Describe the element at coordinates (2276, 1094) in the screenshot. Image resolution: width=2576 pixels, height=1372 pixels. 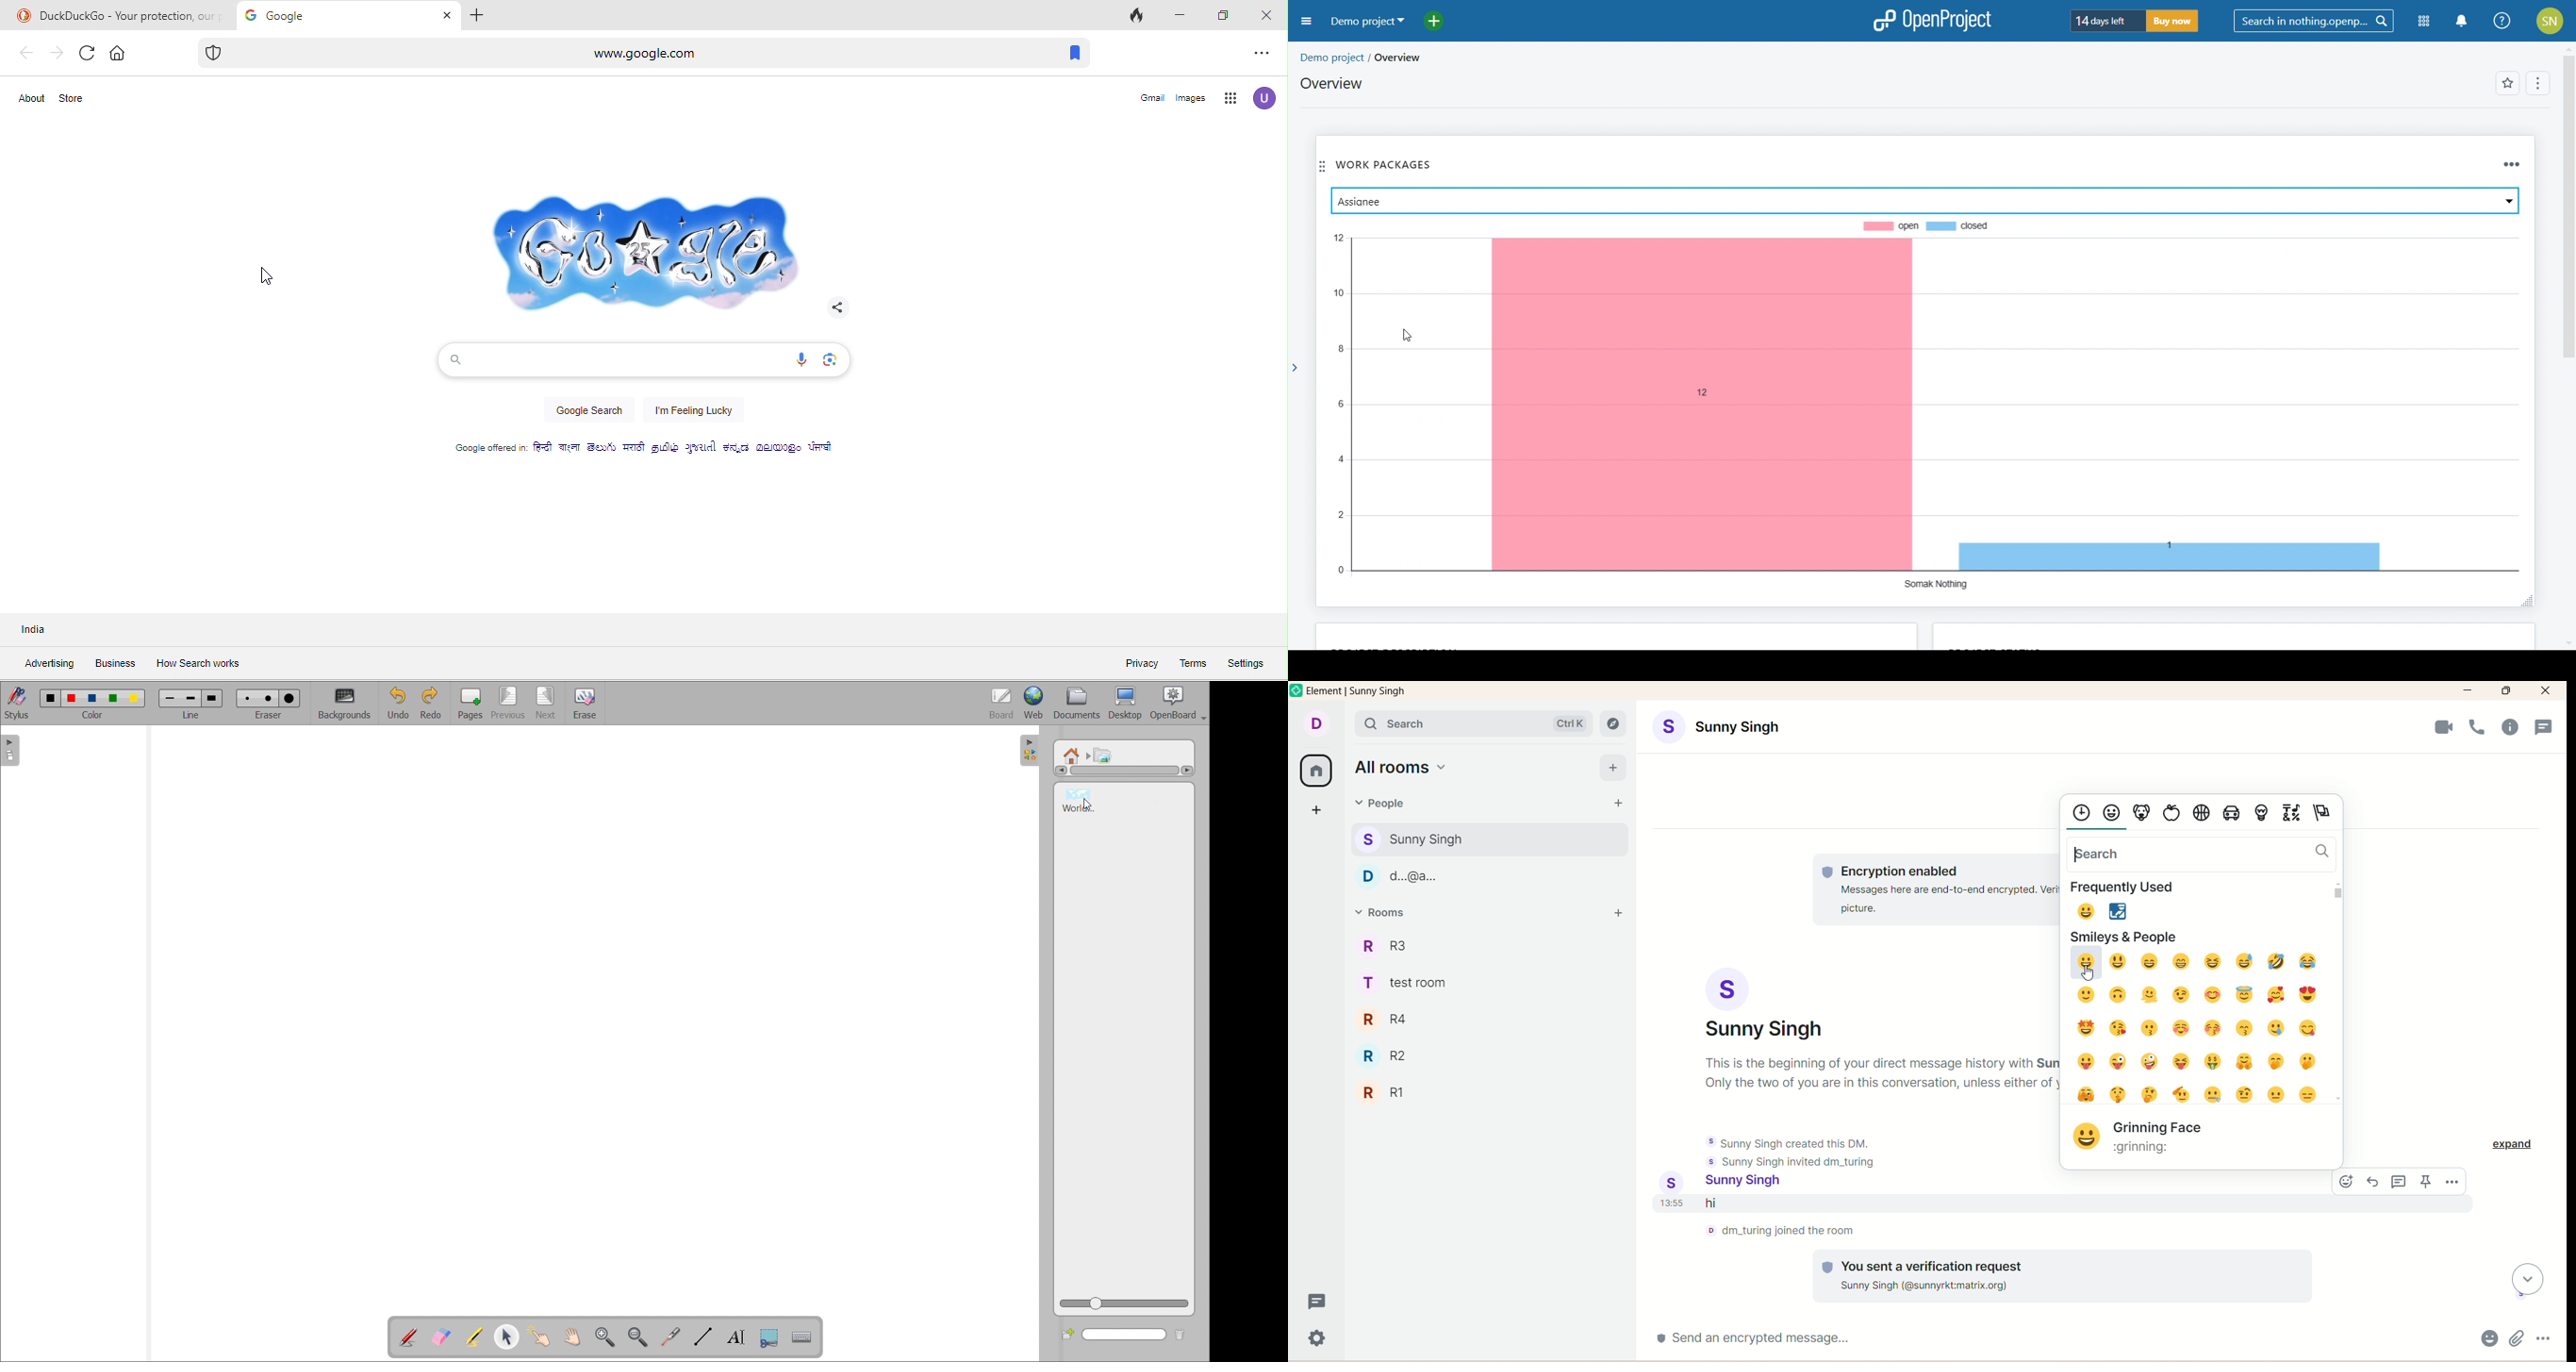
I see `Neutral face` at that location.